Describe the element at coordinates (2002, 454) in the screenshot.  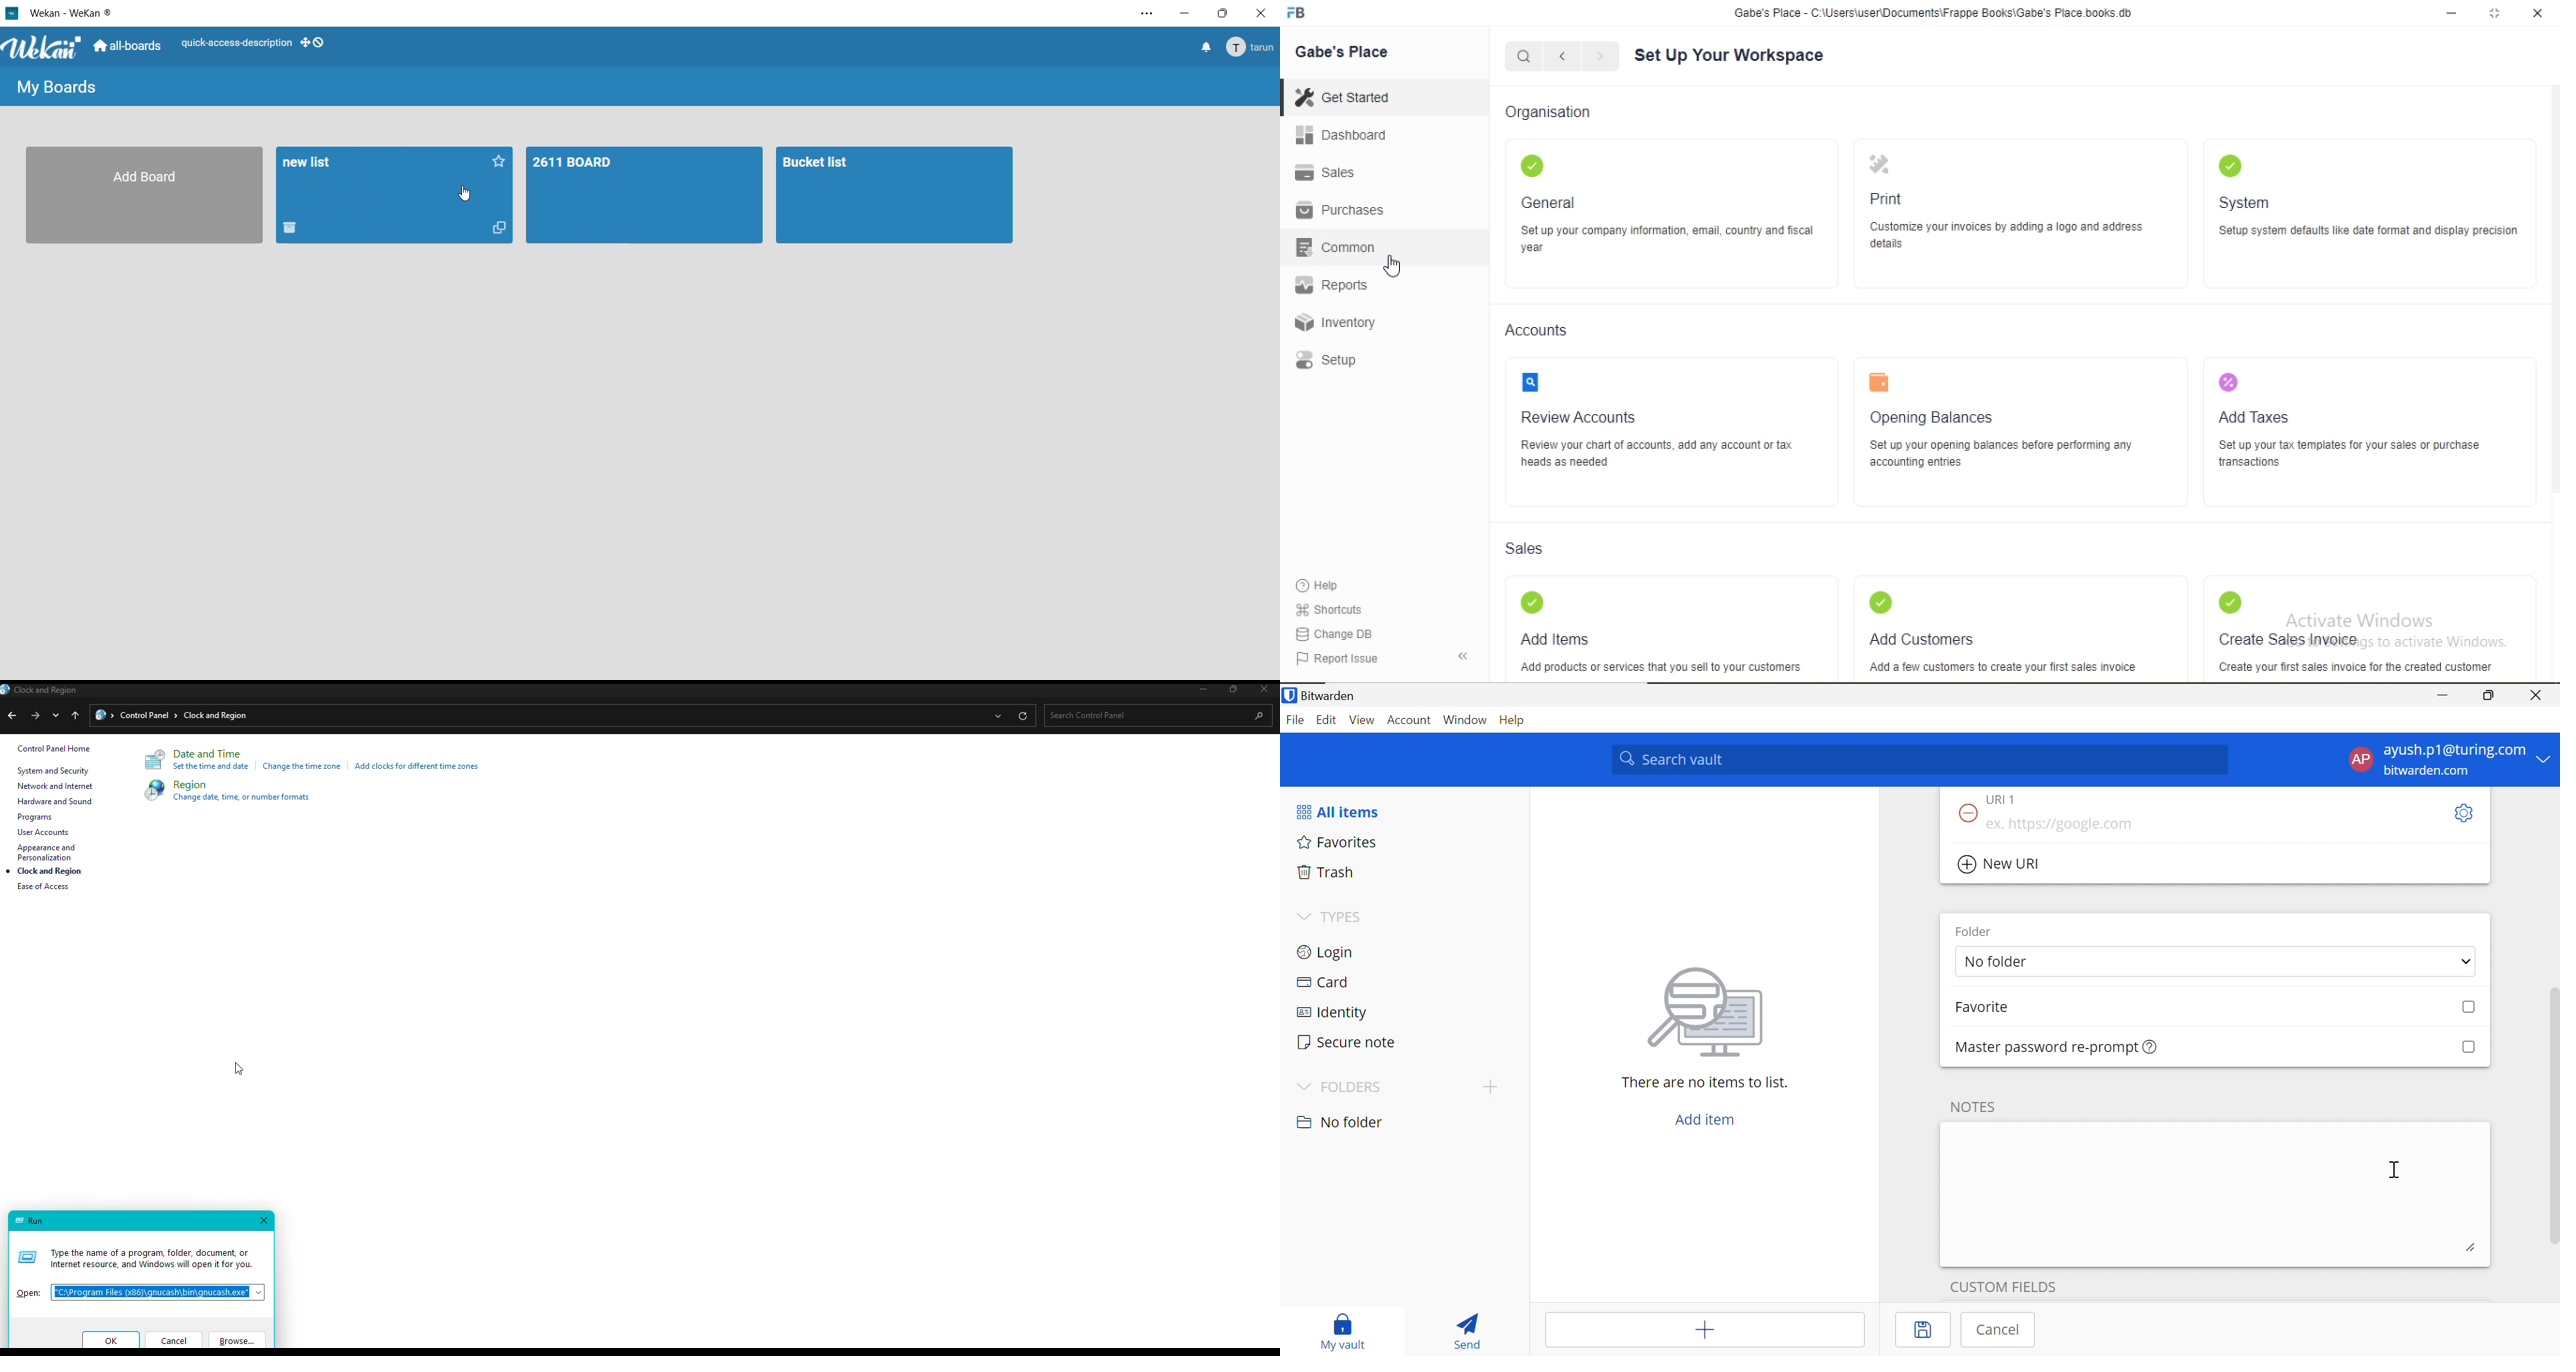
I see `Set up your opening balances before performing any accounting entries` at that location.